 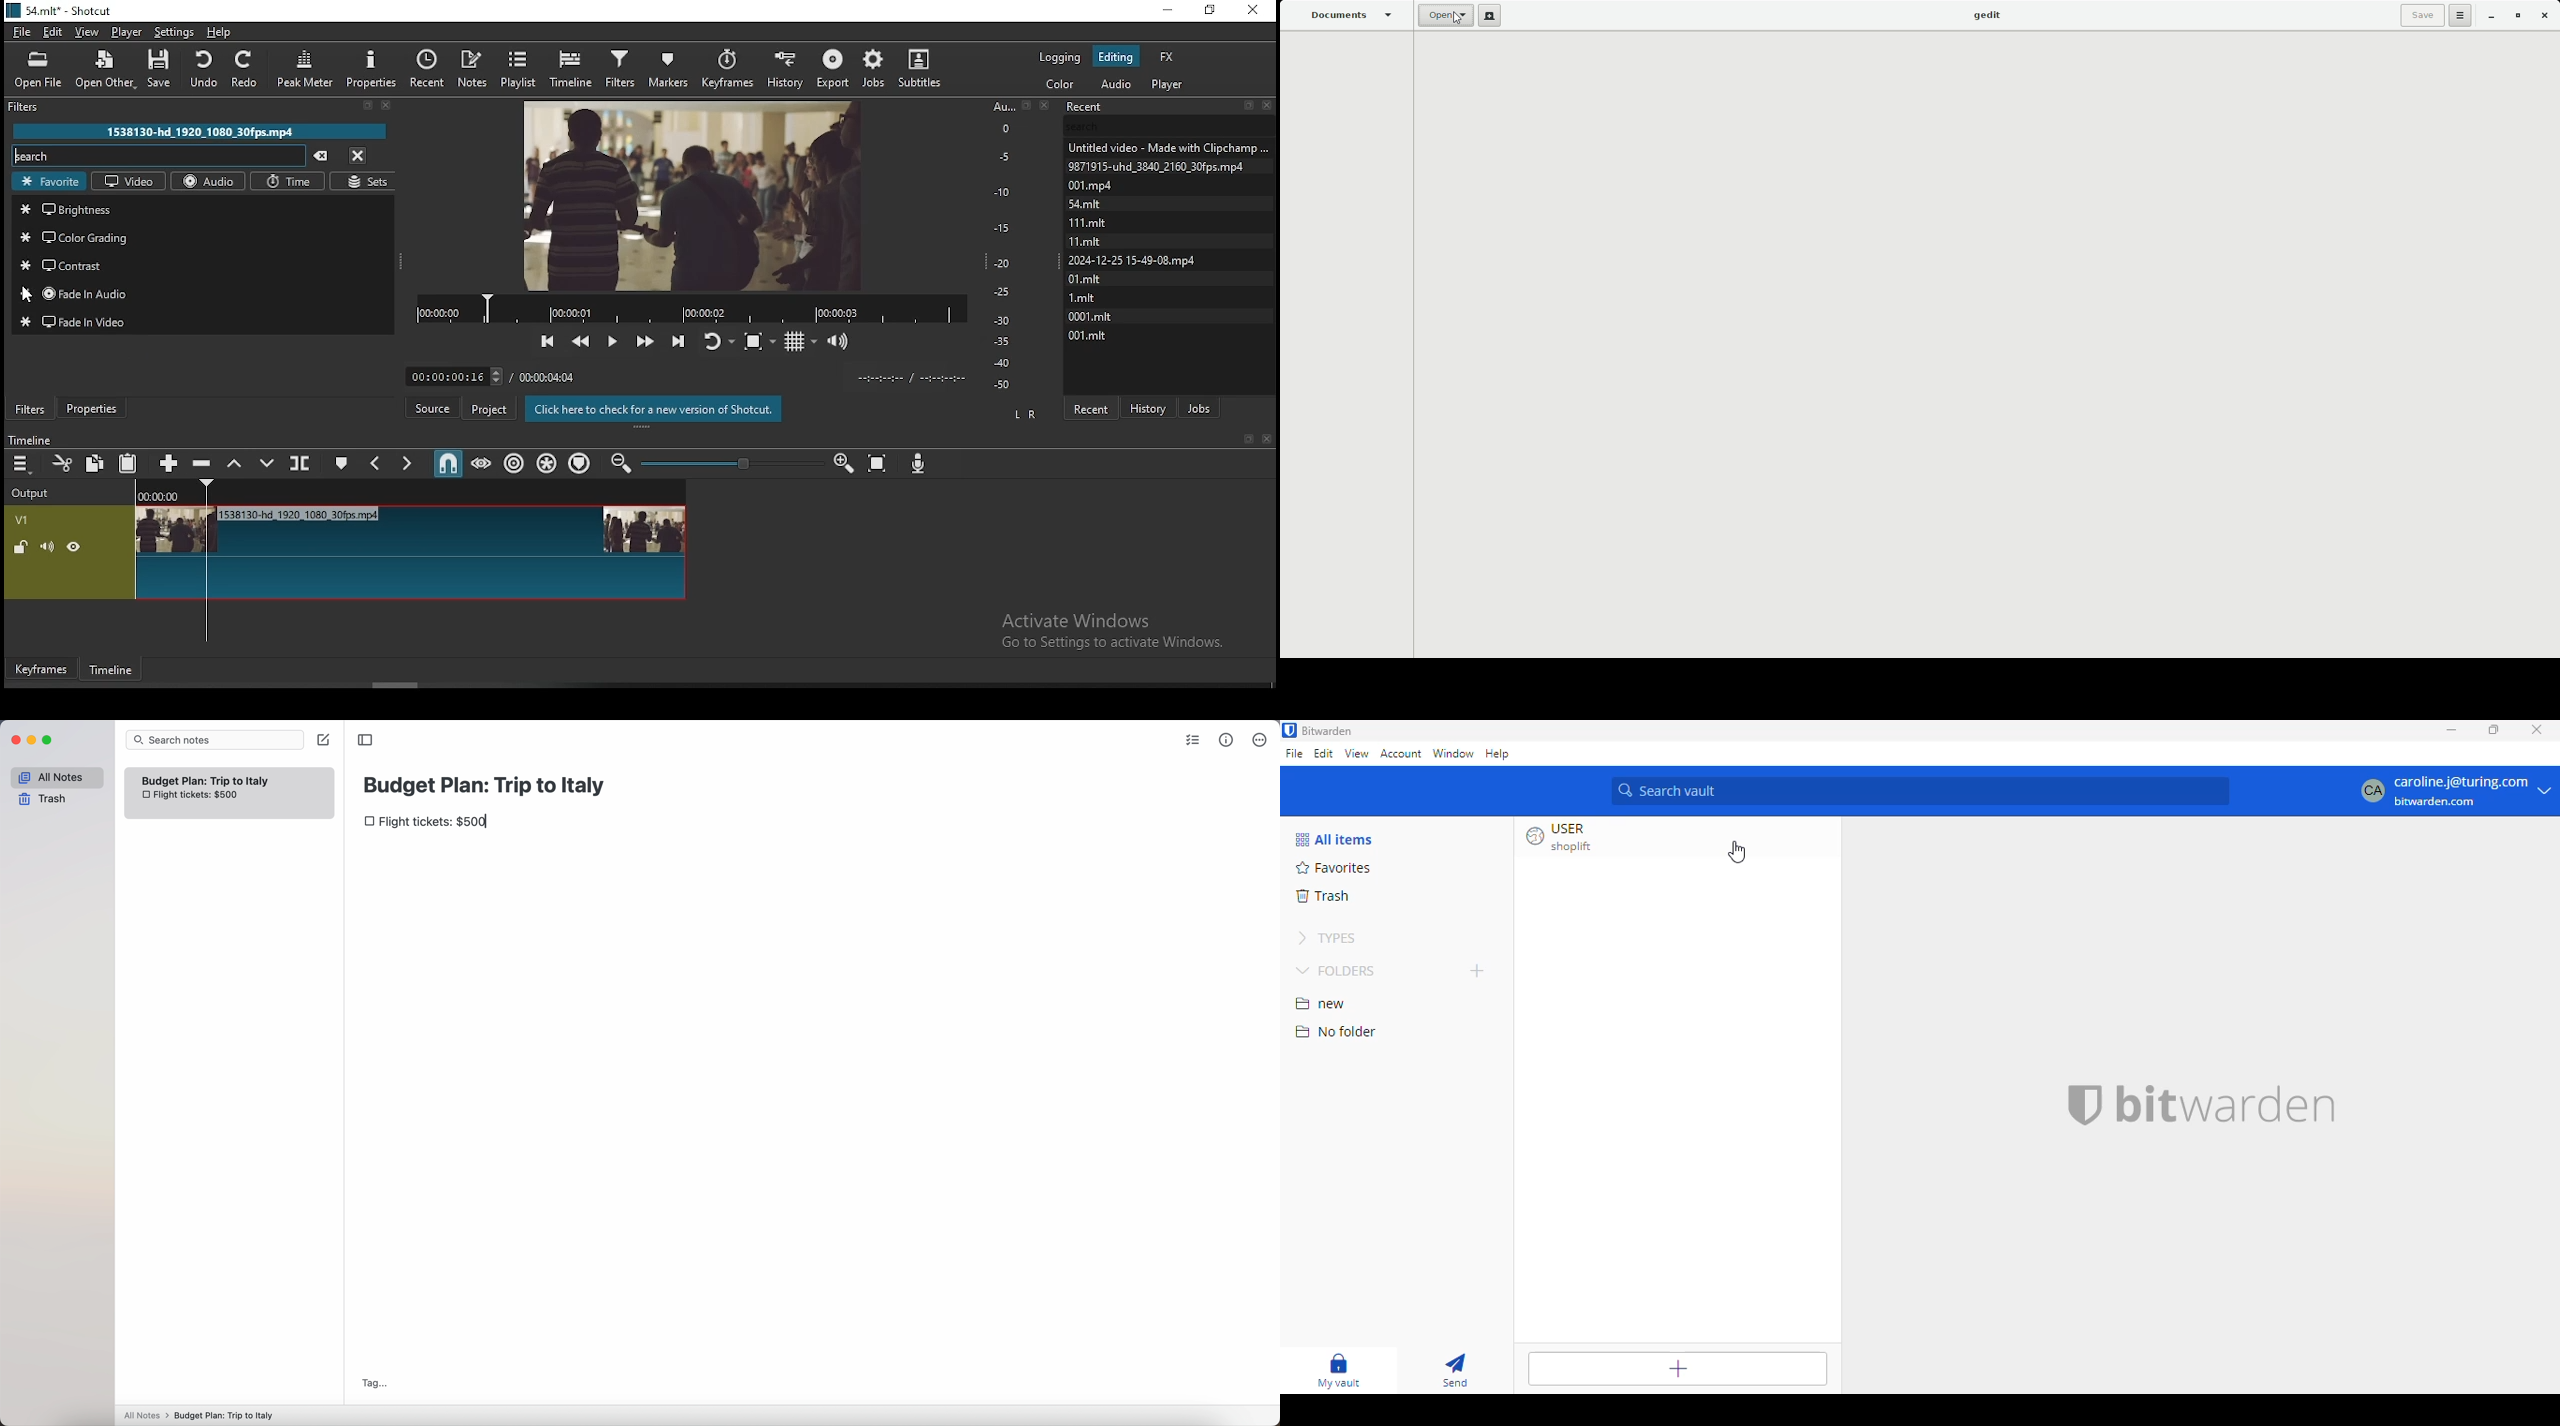 What do you see at coordinates (1210, 11) in the screenshot?
I see `restore` at bounding box center [1210, 11].